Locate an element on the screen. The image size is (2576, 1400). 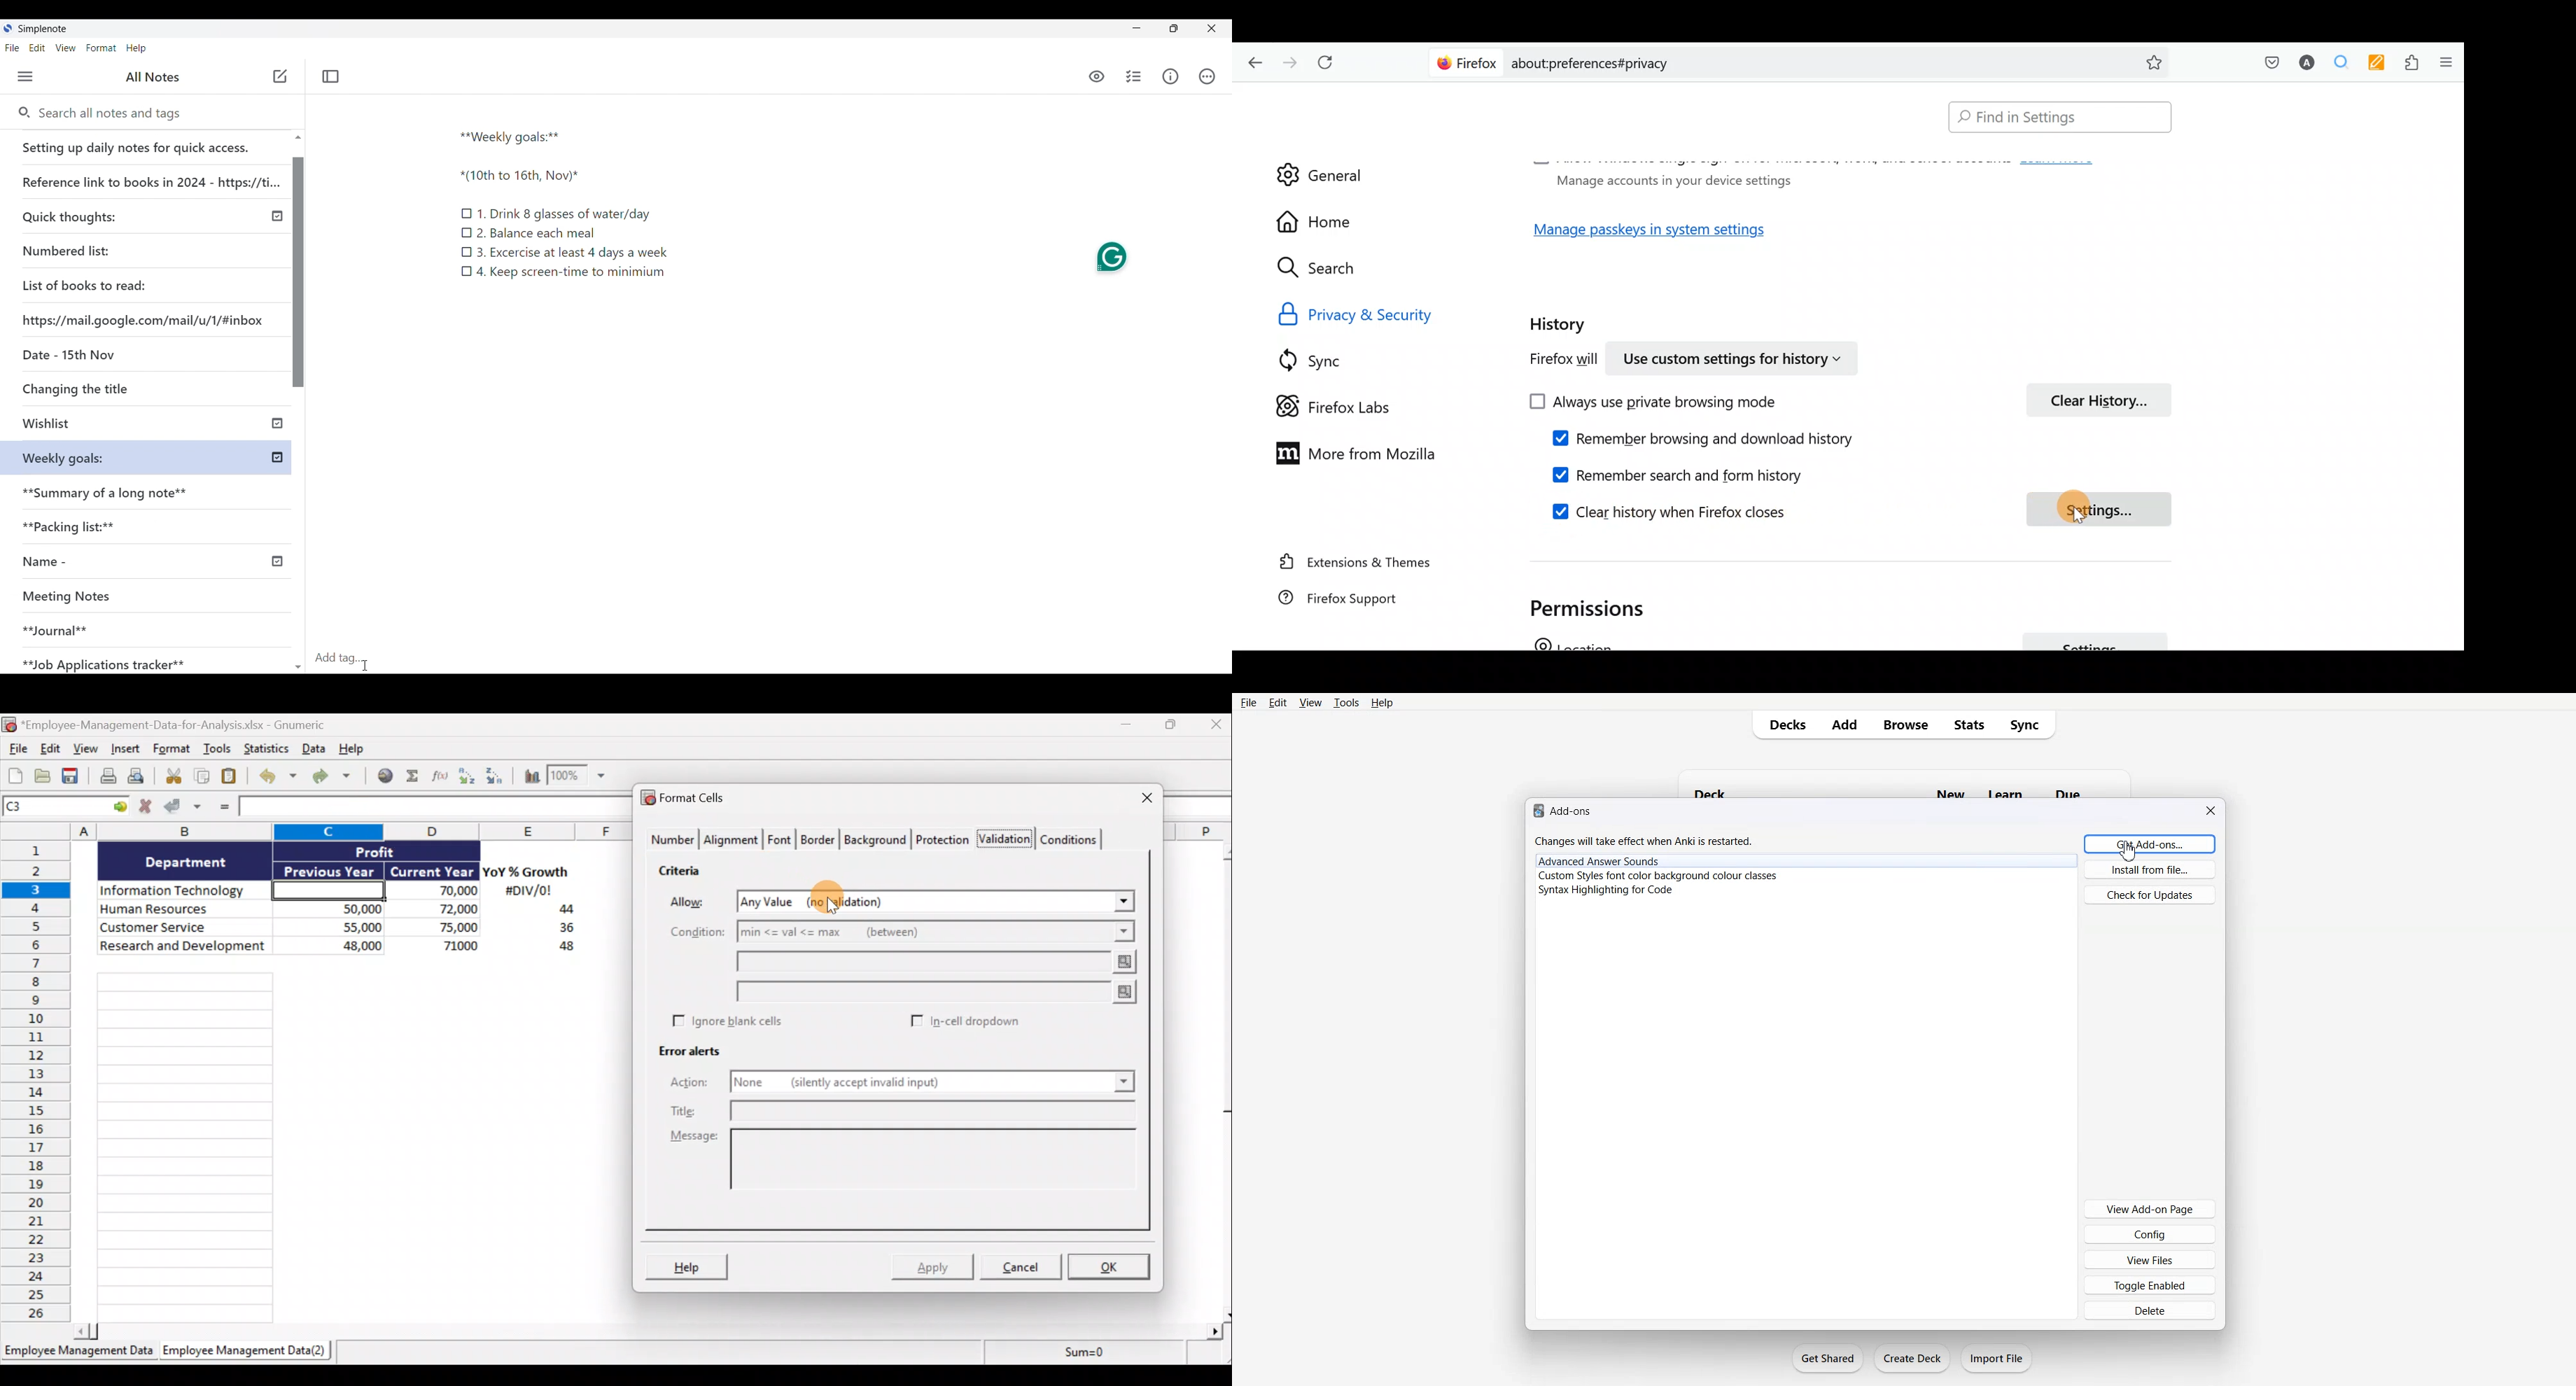
*Employee-Management-Data-for-Analysis.xlsx - Gnumeric is located at coordinates (188, 724).